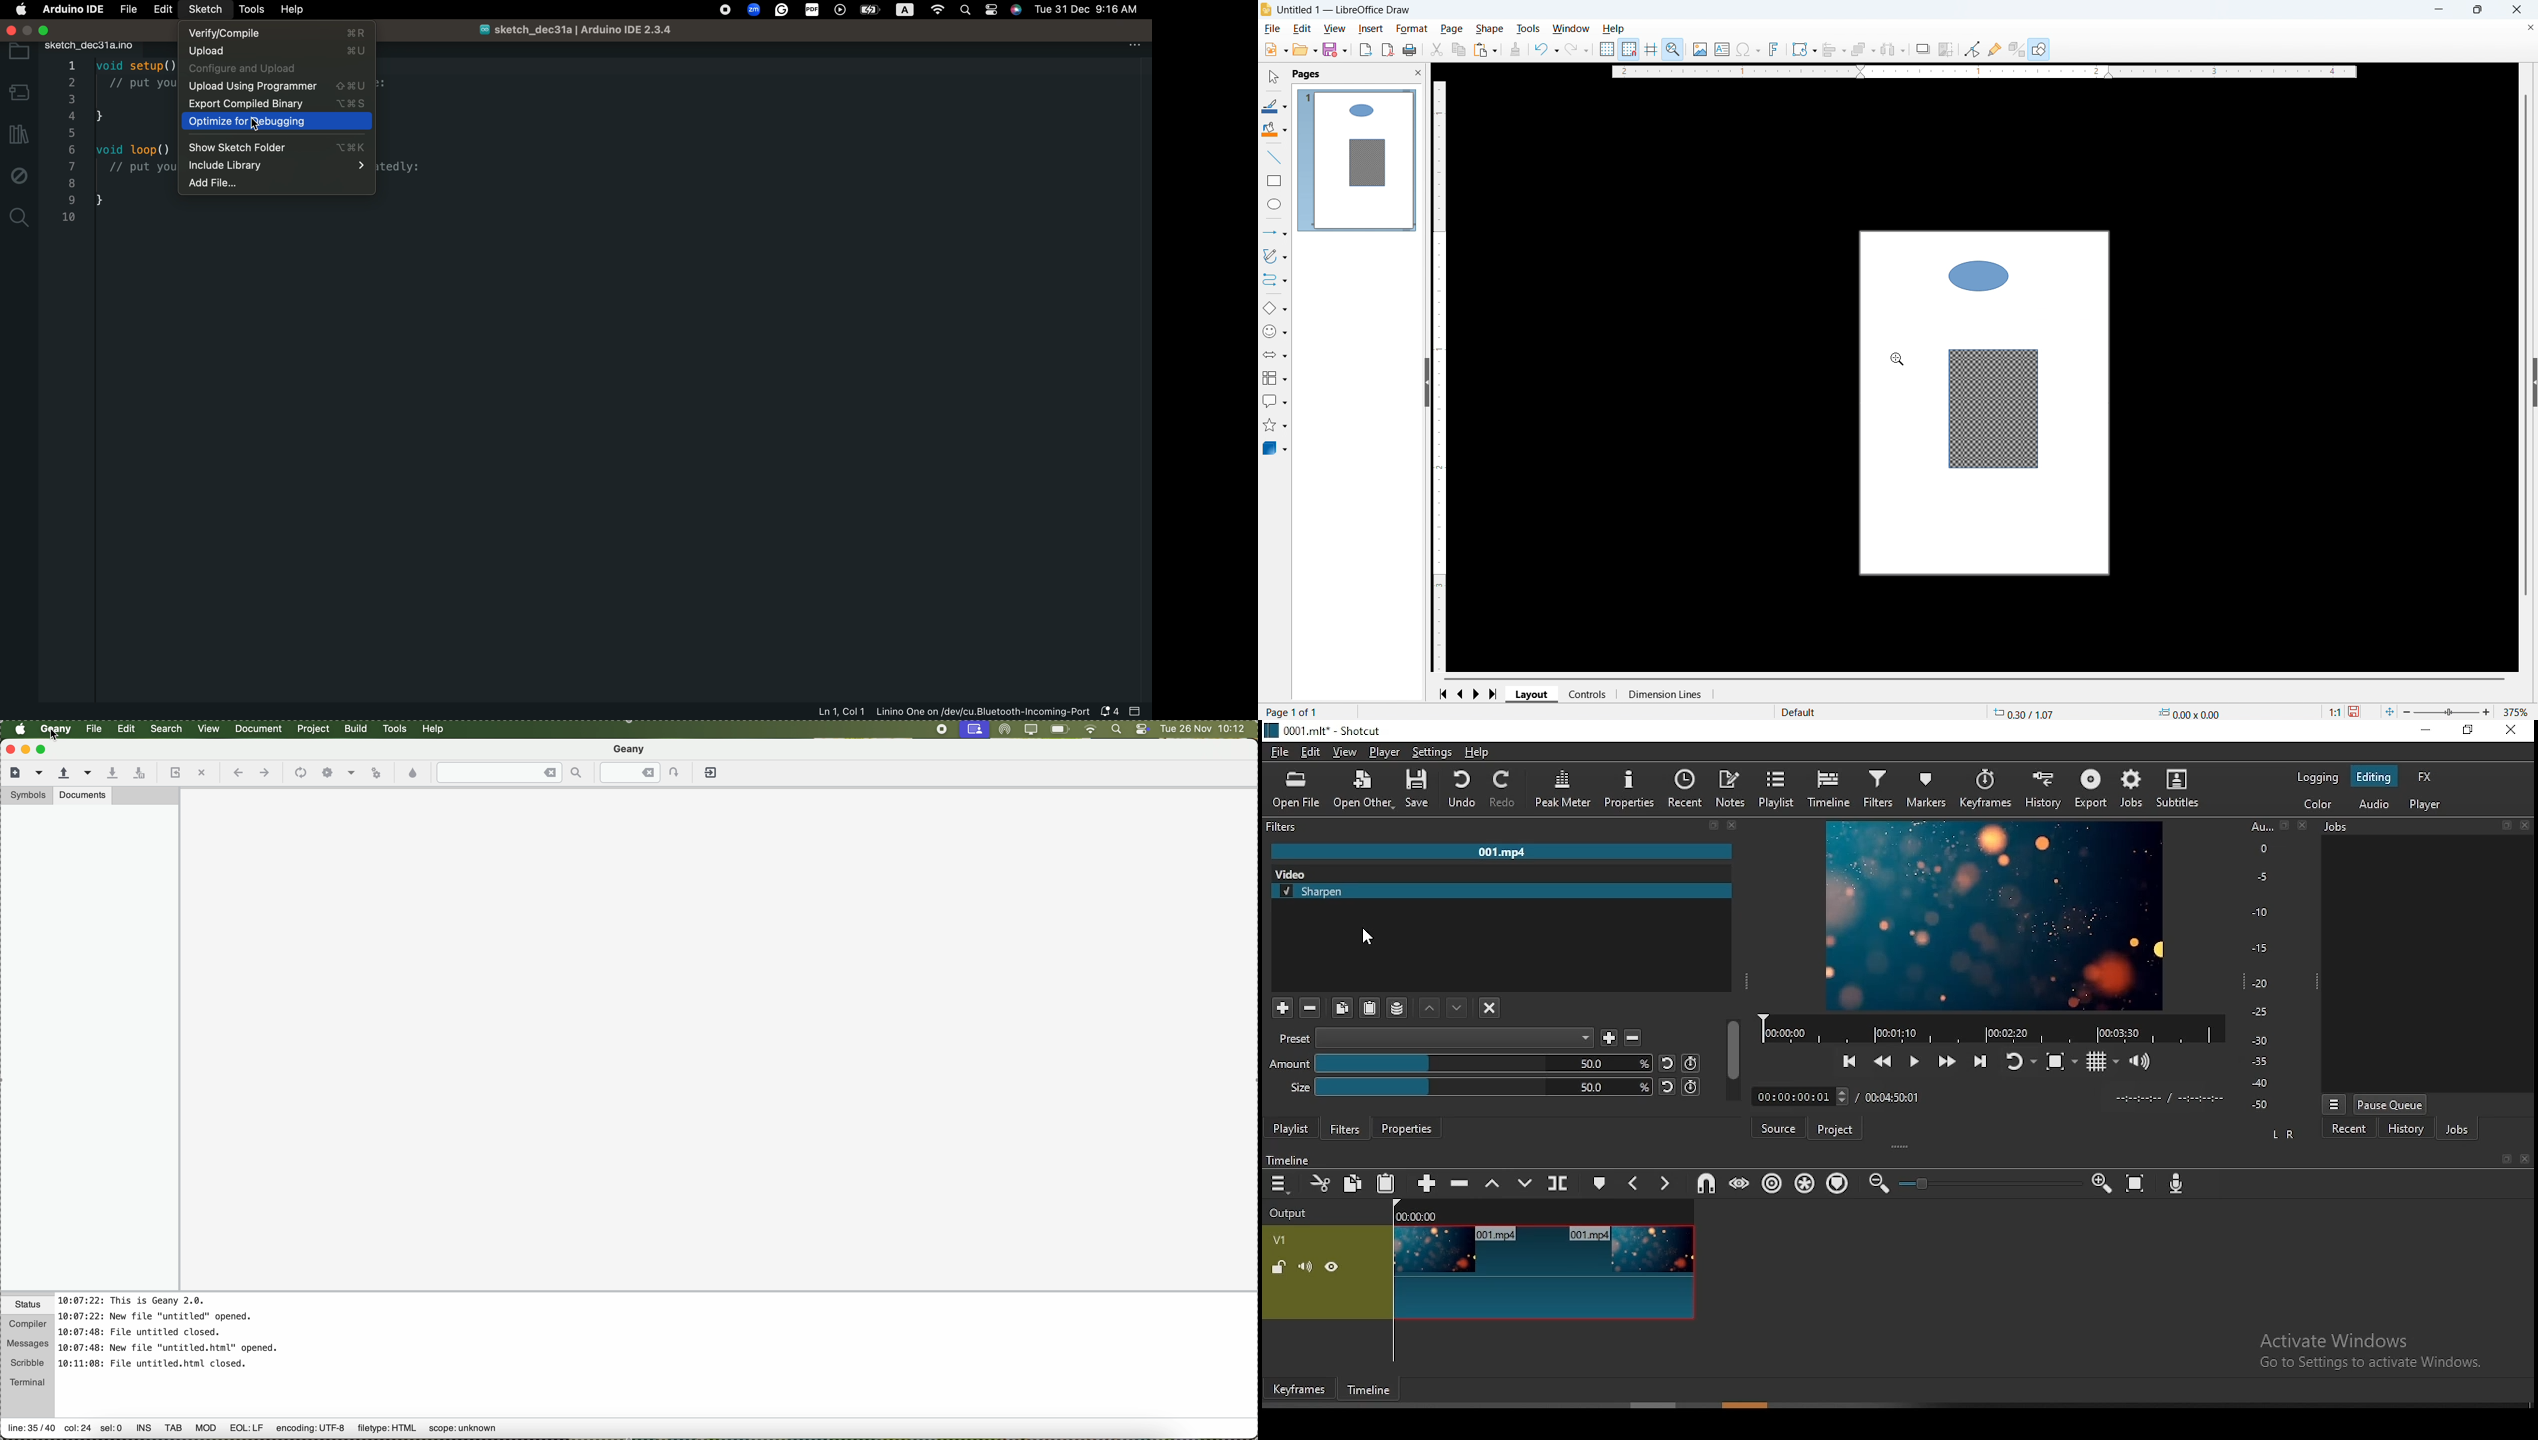 This screenshot has height=1456, width=2548. Describe the element at coordinates (1651, 48) in the screenshot. I see `Guidelines while moving ` at that location.